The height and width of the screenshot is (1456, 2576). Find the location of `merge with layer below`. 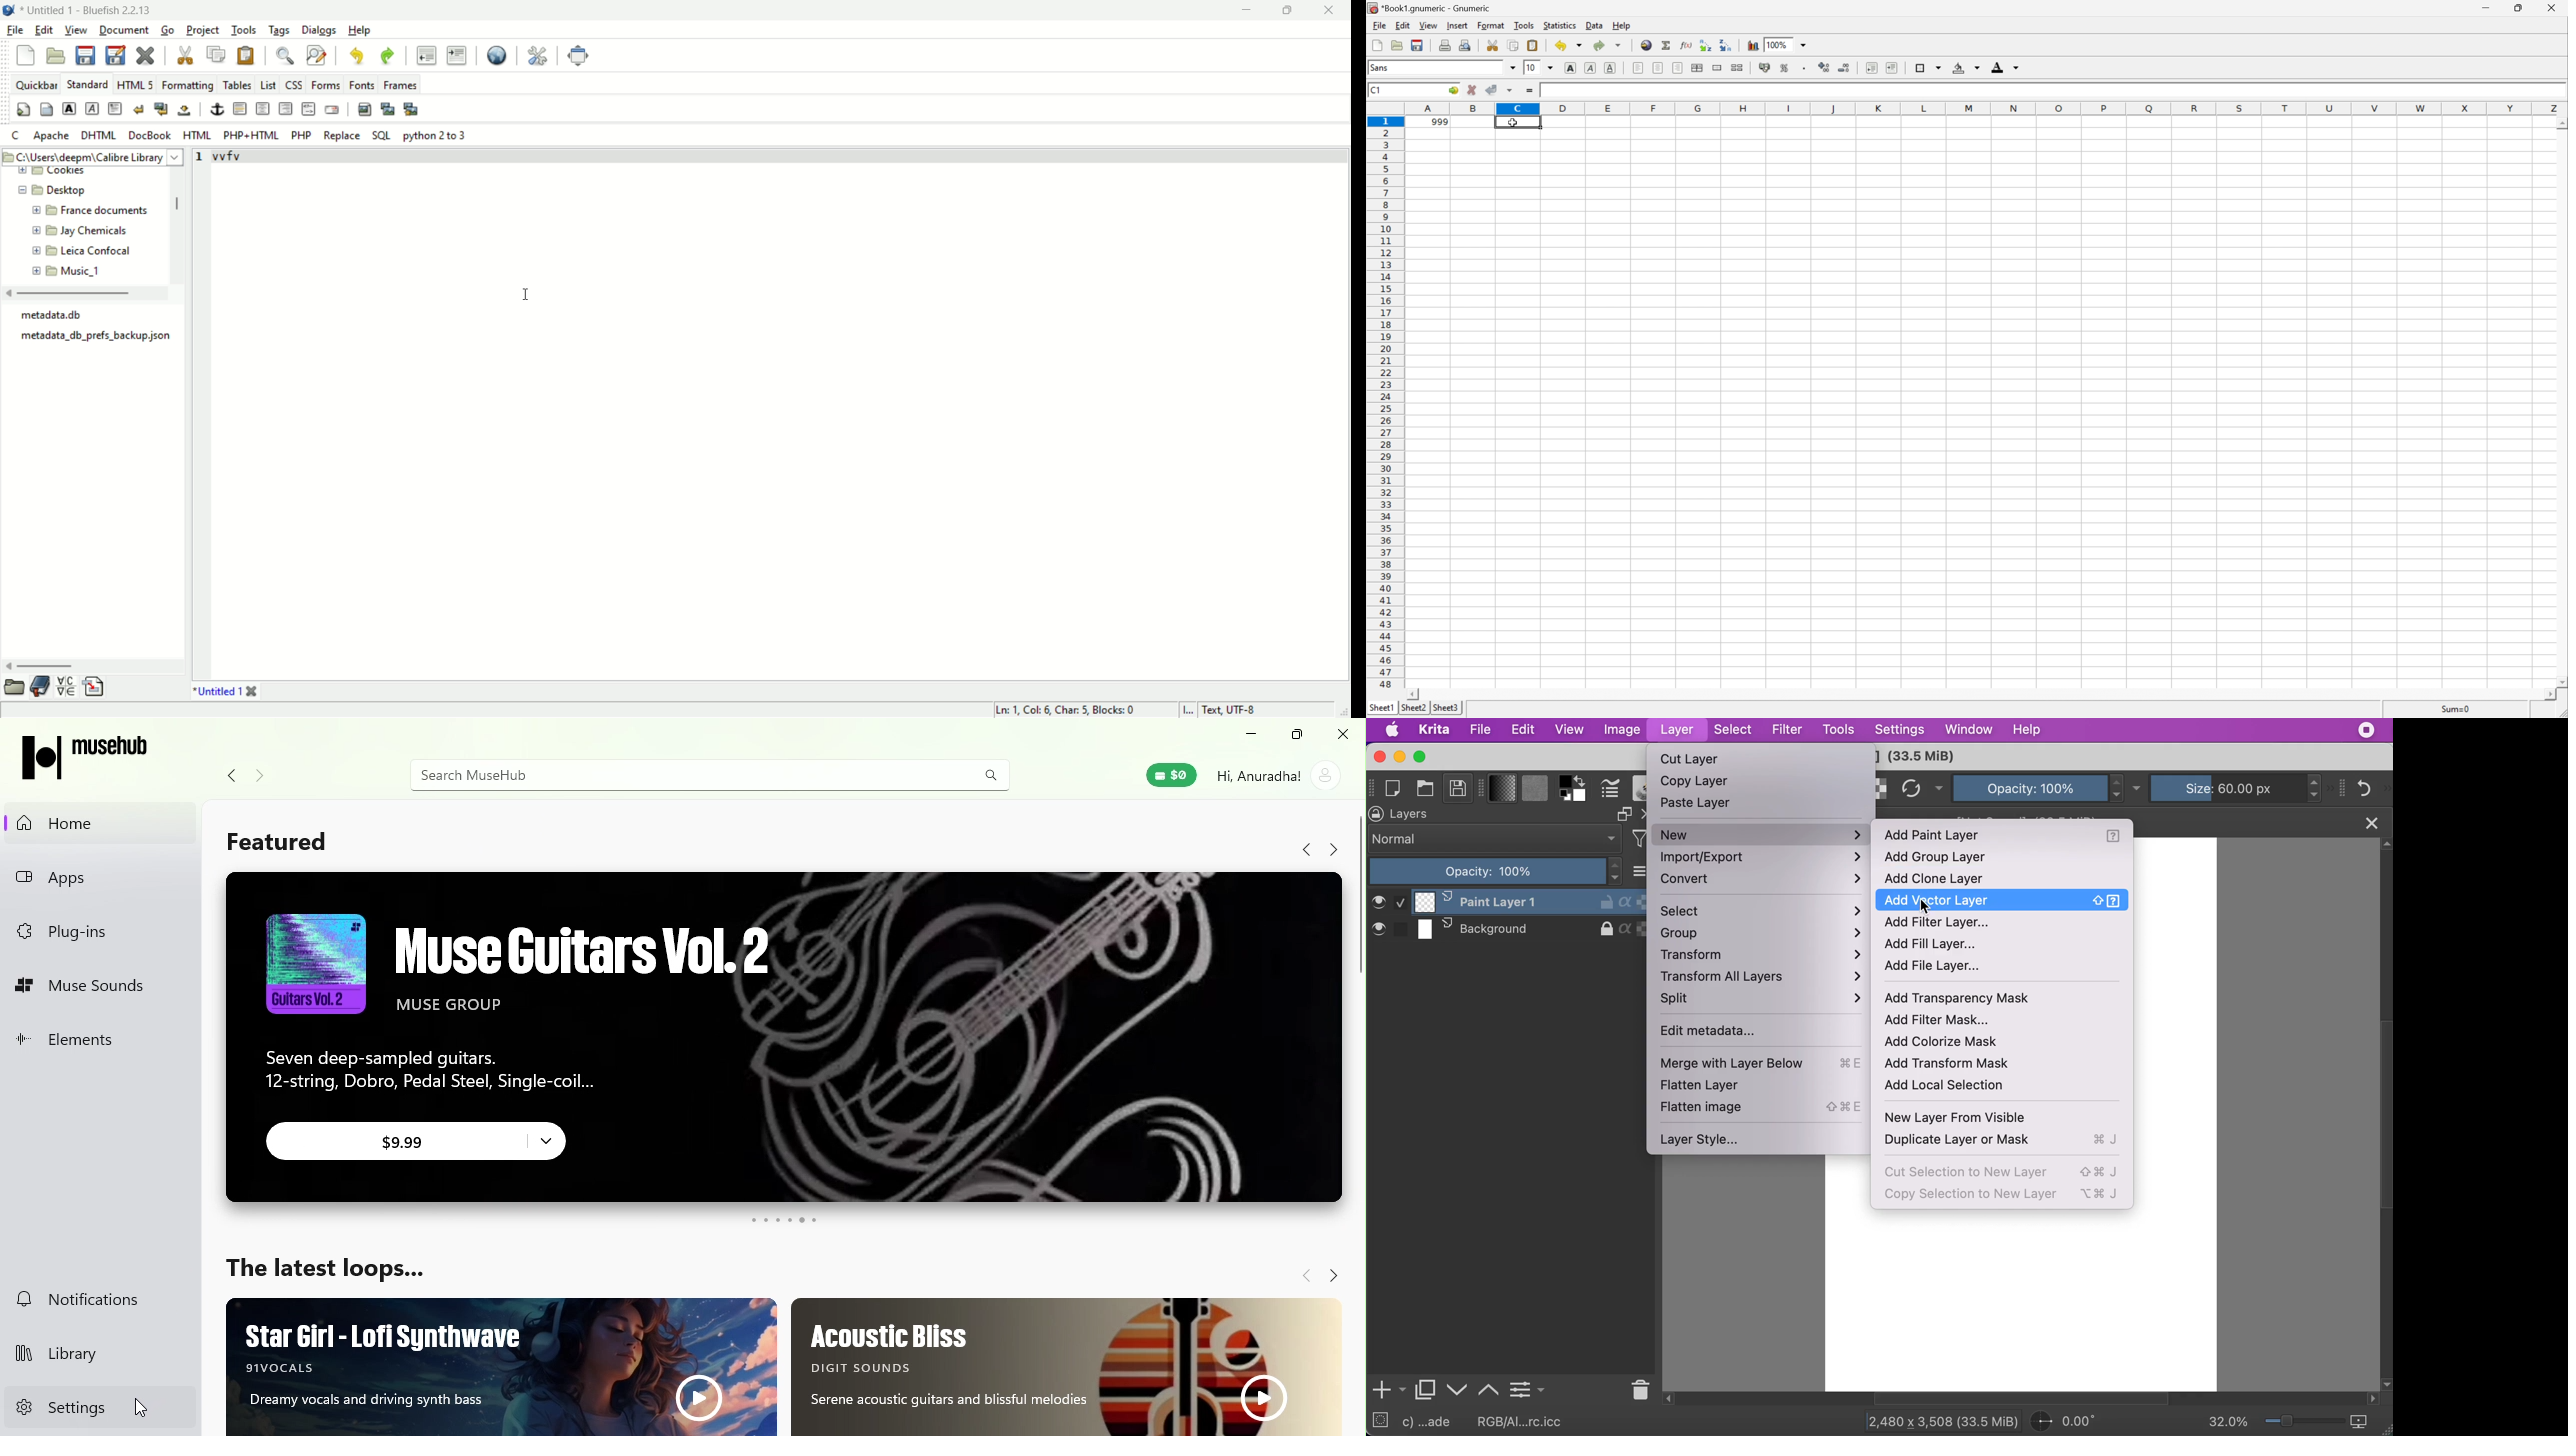

merge with layer below is located at coordinates (1767, 1065).